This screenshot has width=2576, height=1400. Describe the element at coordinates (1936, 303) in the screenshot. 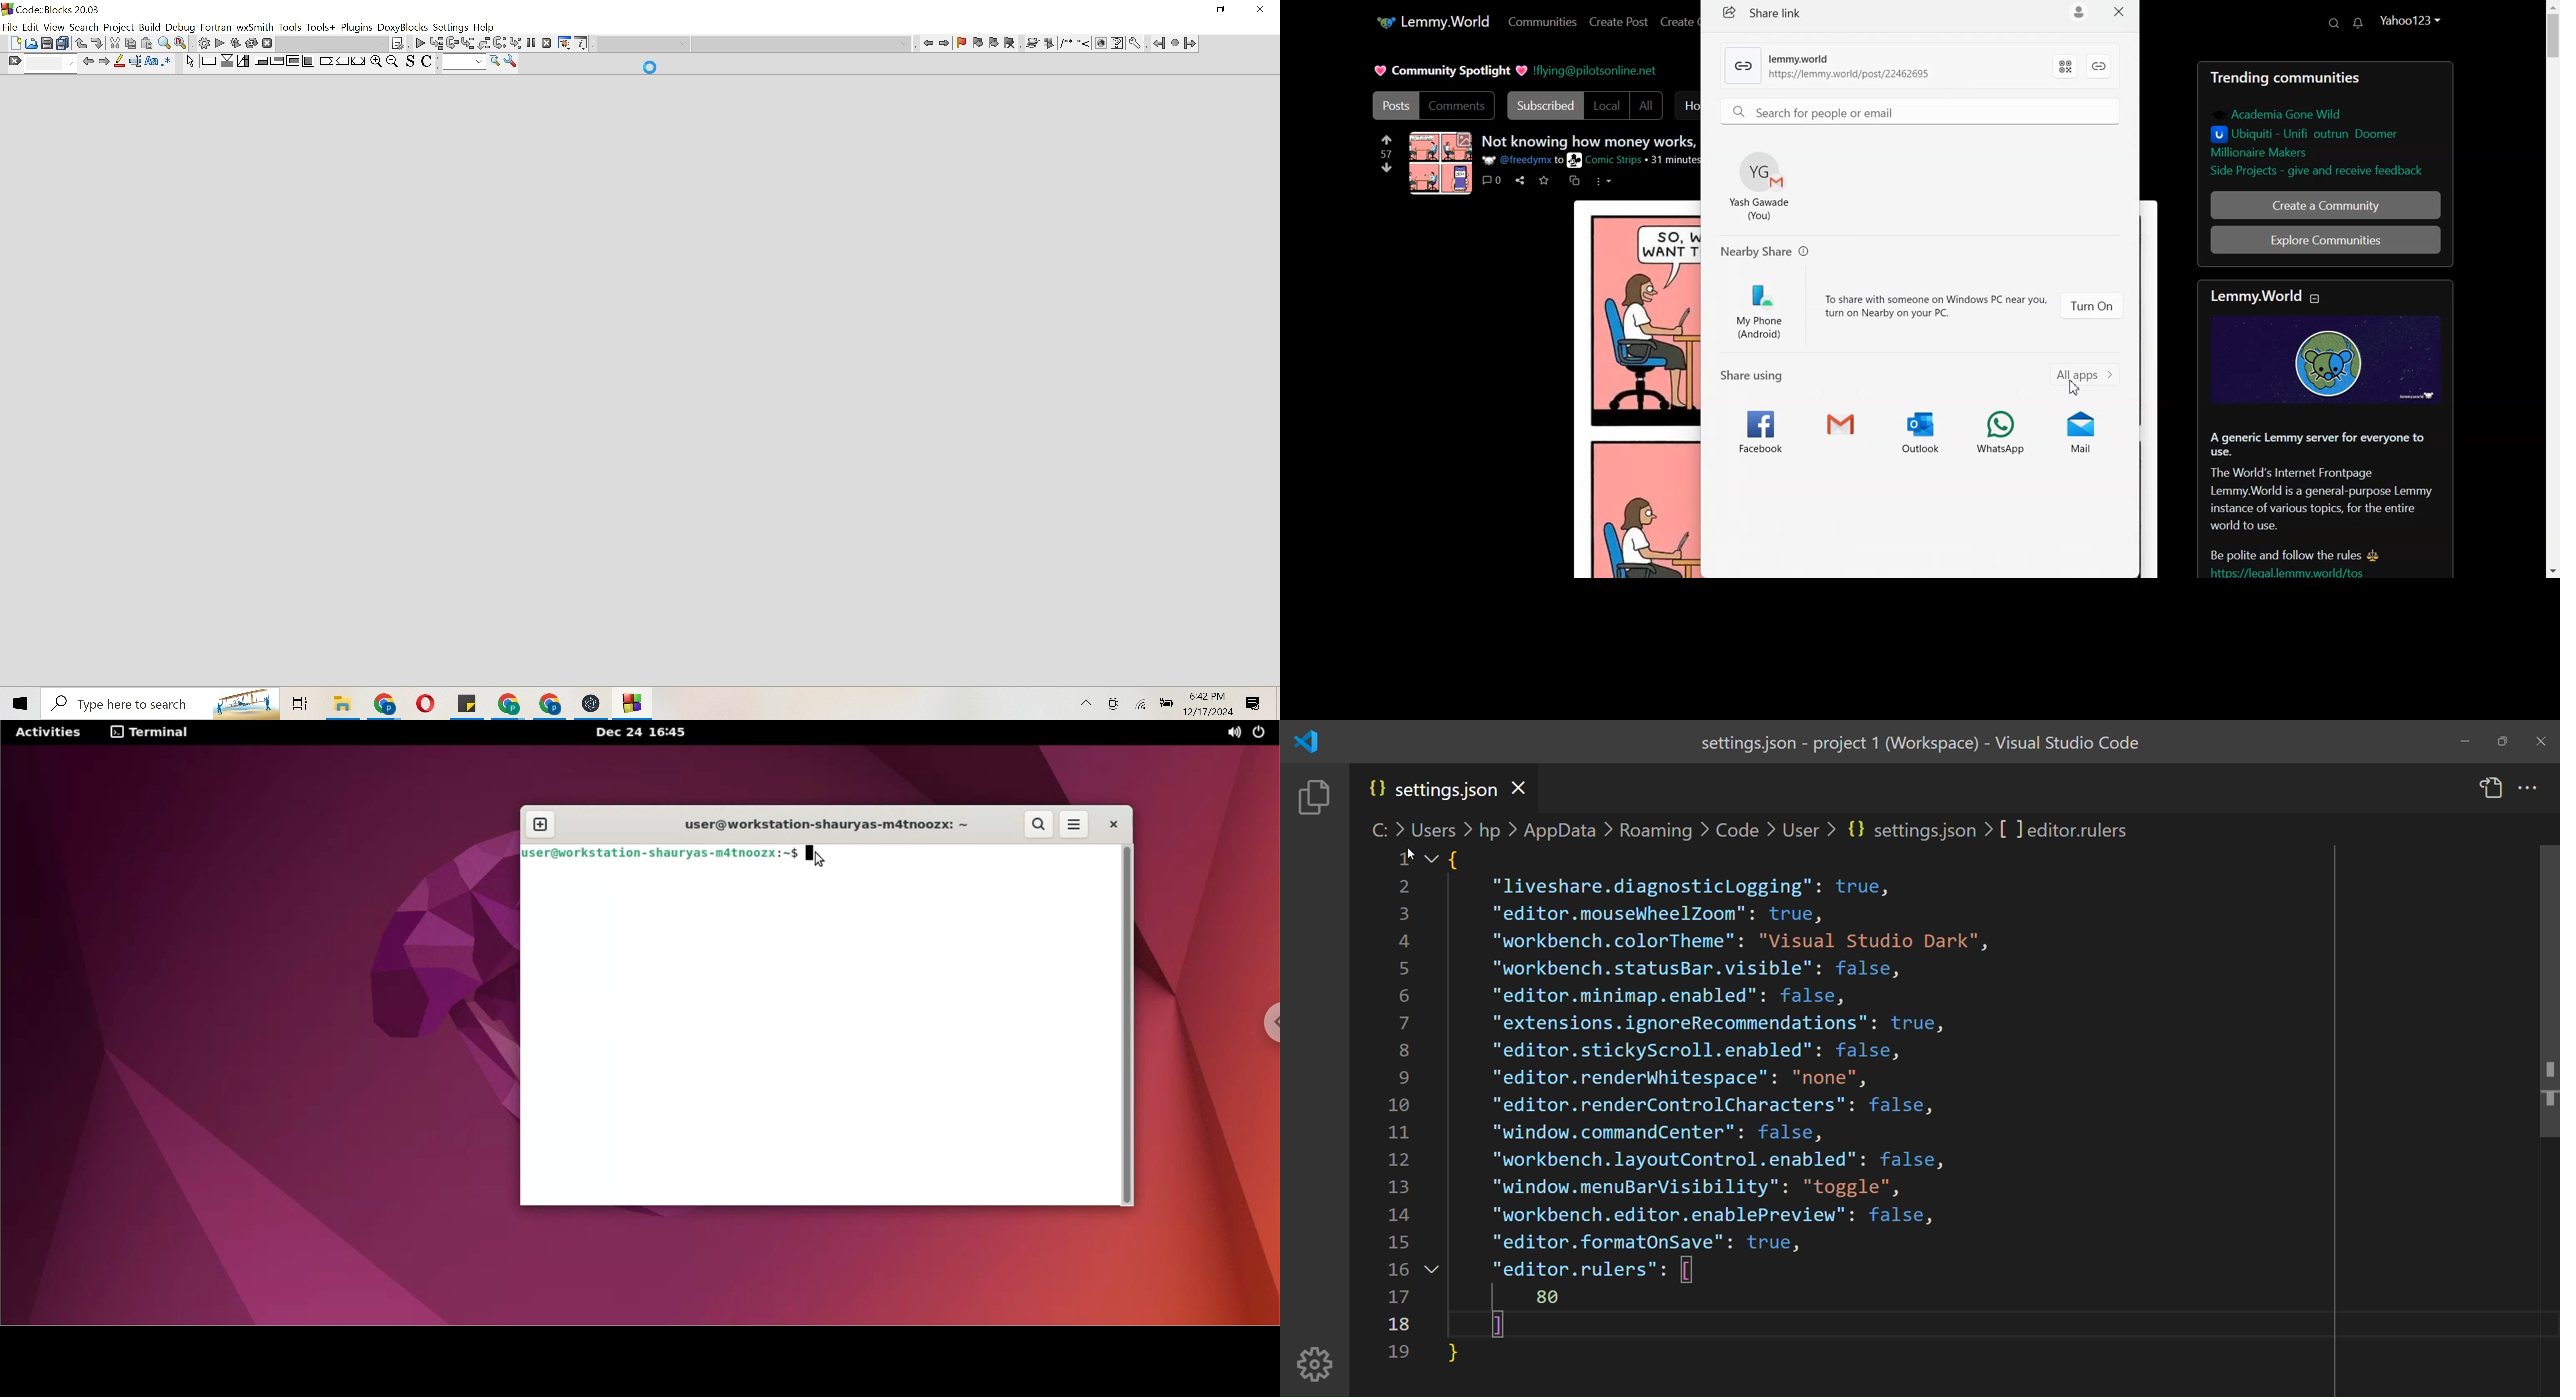

I see `Text` at that location.